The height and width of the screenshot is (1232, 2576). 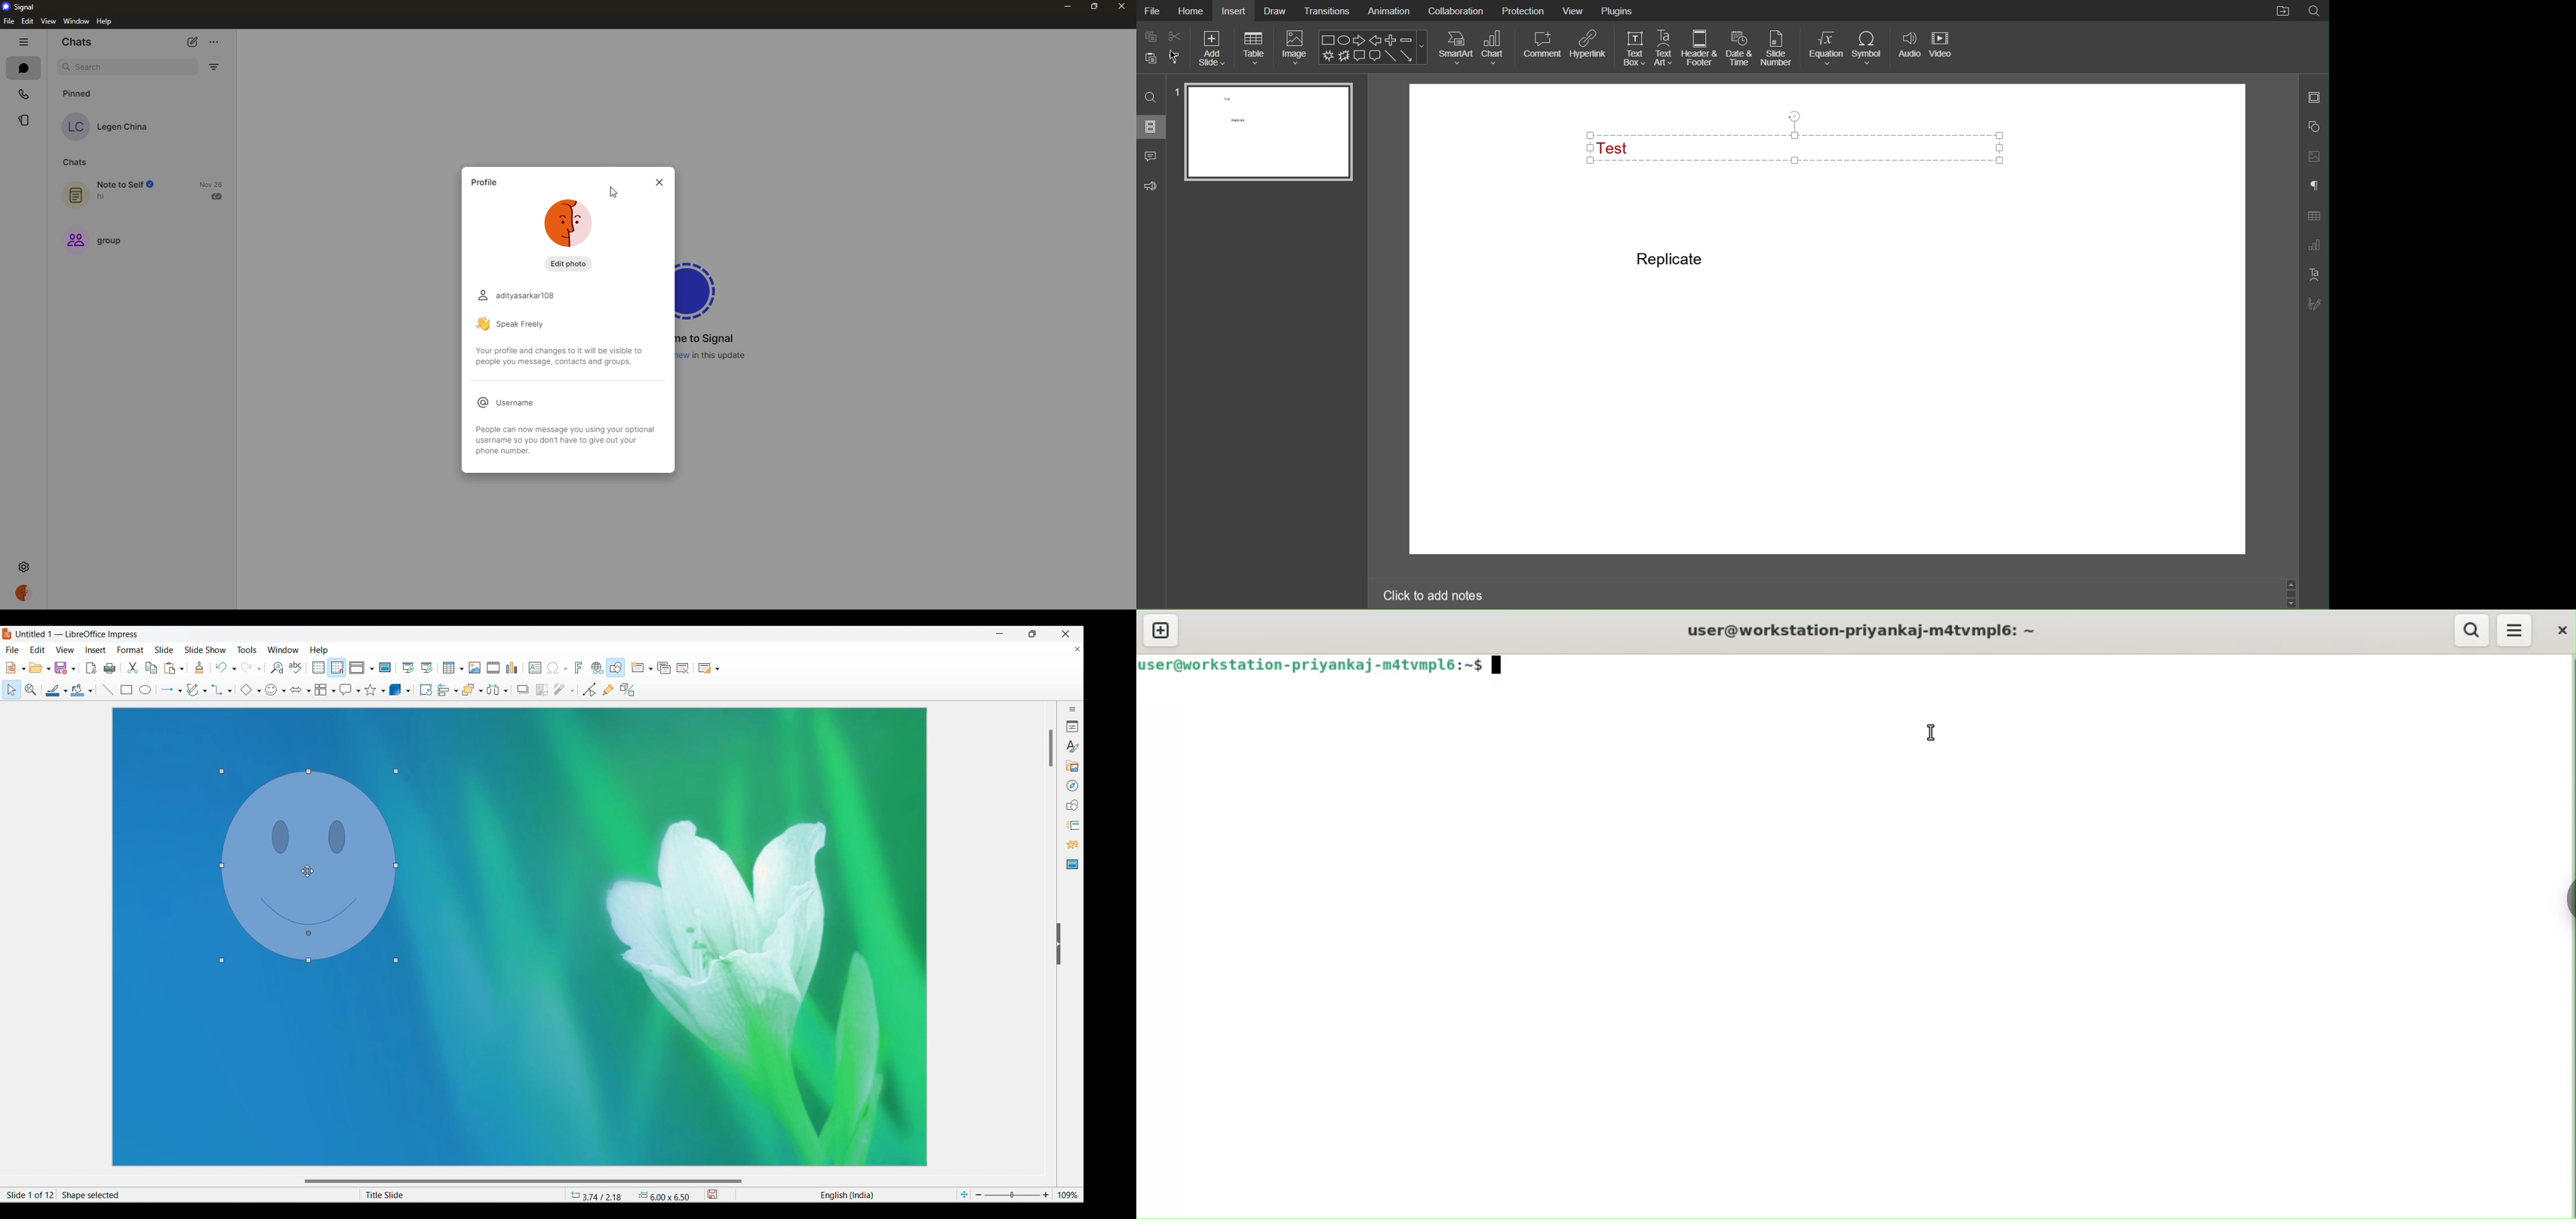 I want to click on Text Art, so click(x=1665, y=49).